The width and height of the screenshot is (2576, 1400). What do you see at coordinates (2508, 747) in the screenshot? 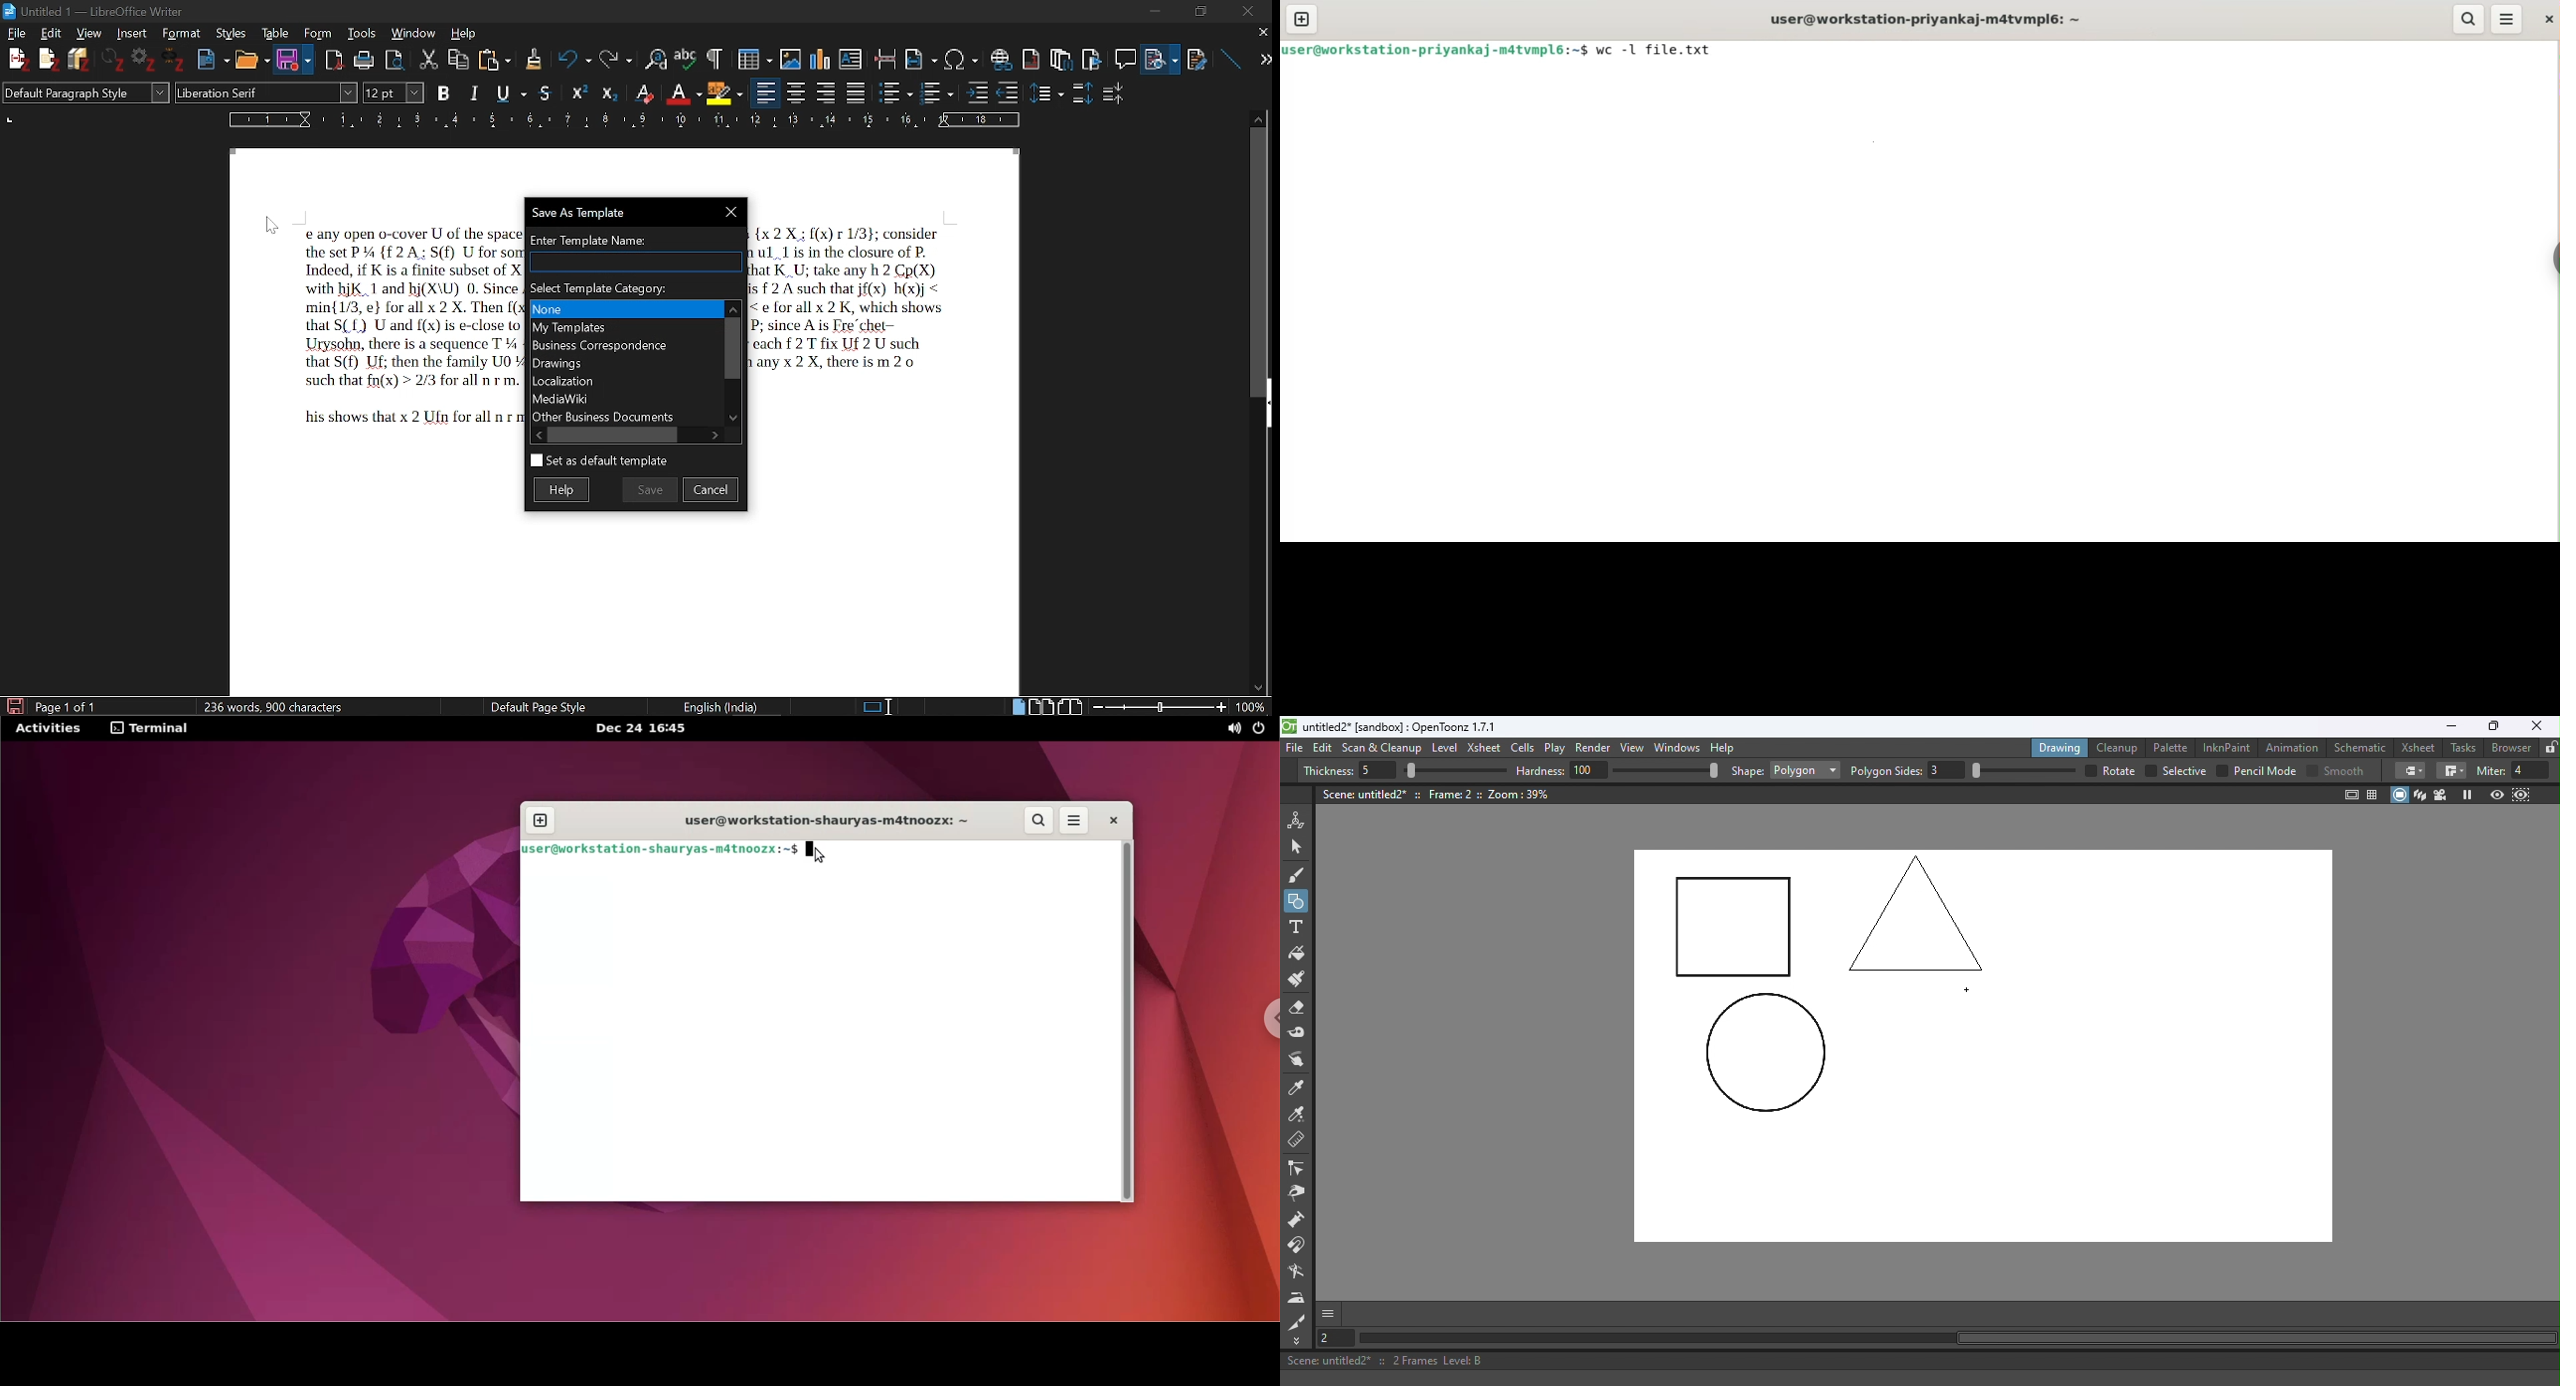
I see `Browser` at bounding box center [2508, 747].